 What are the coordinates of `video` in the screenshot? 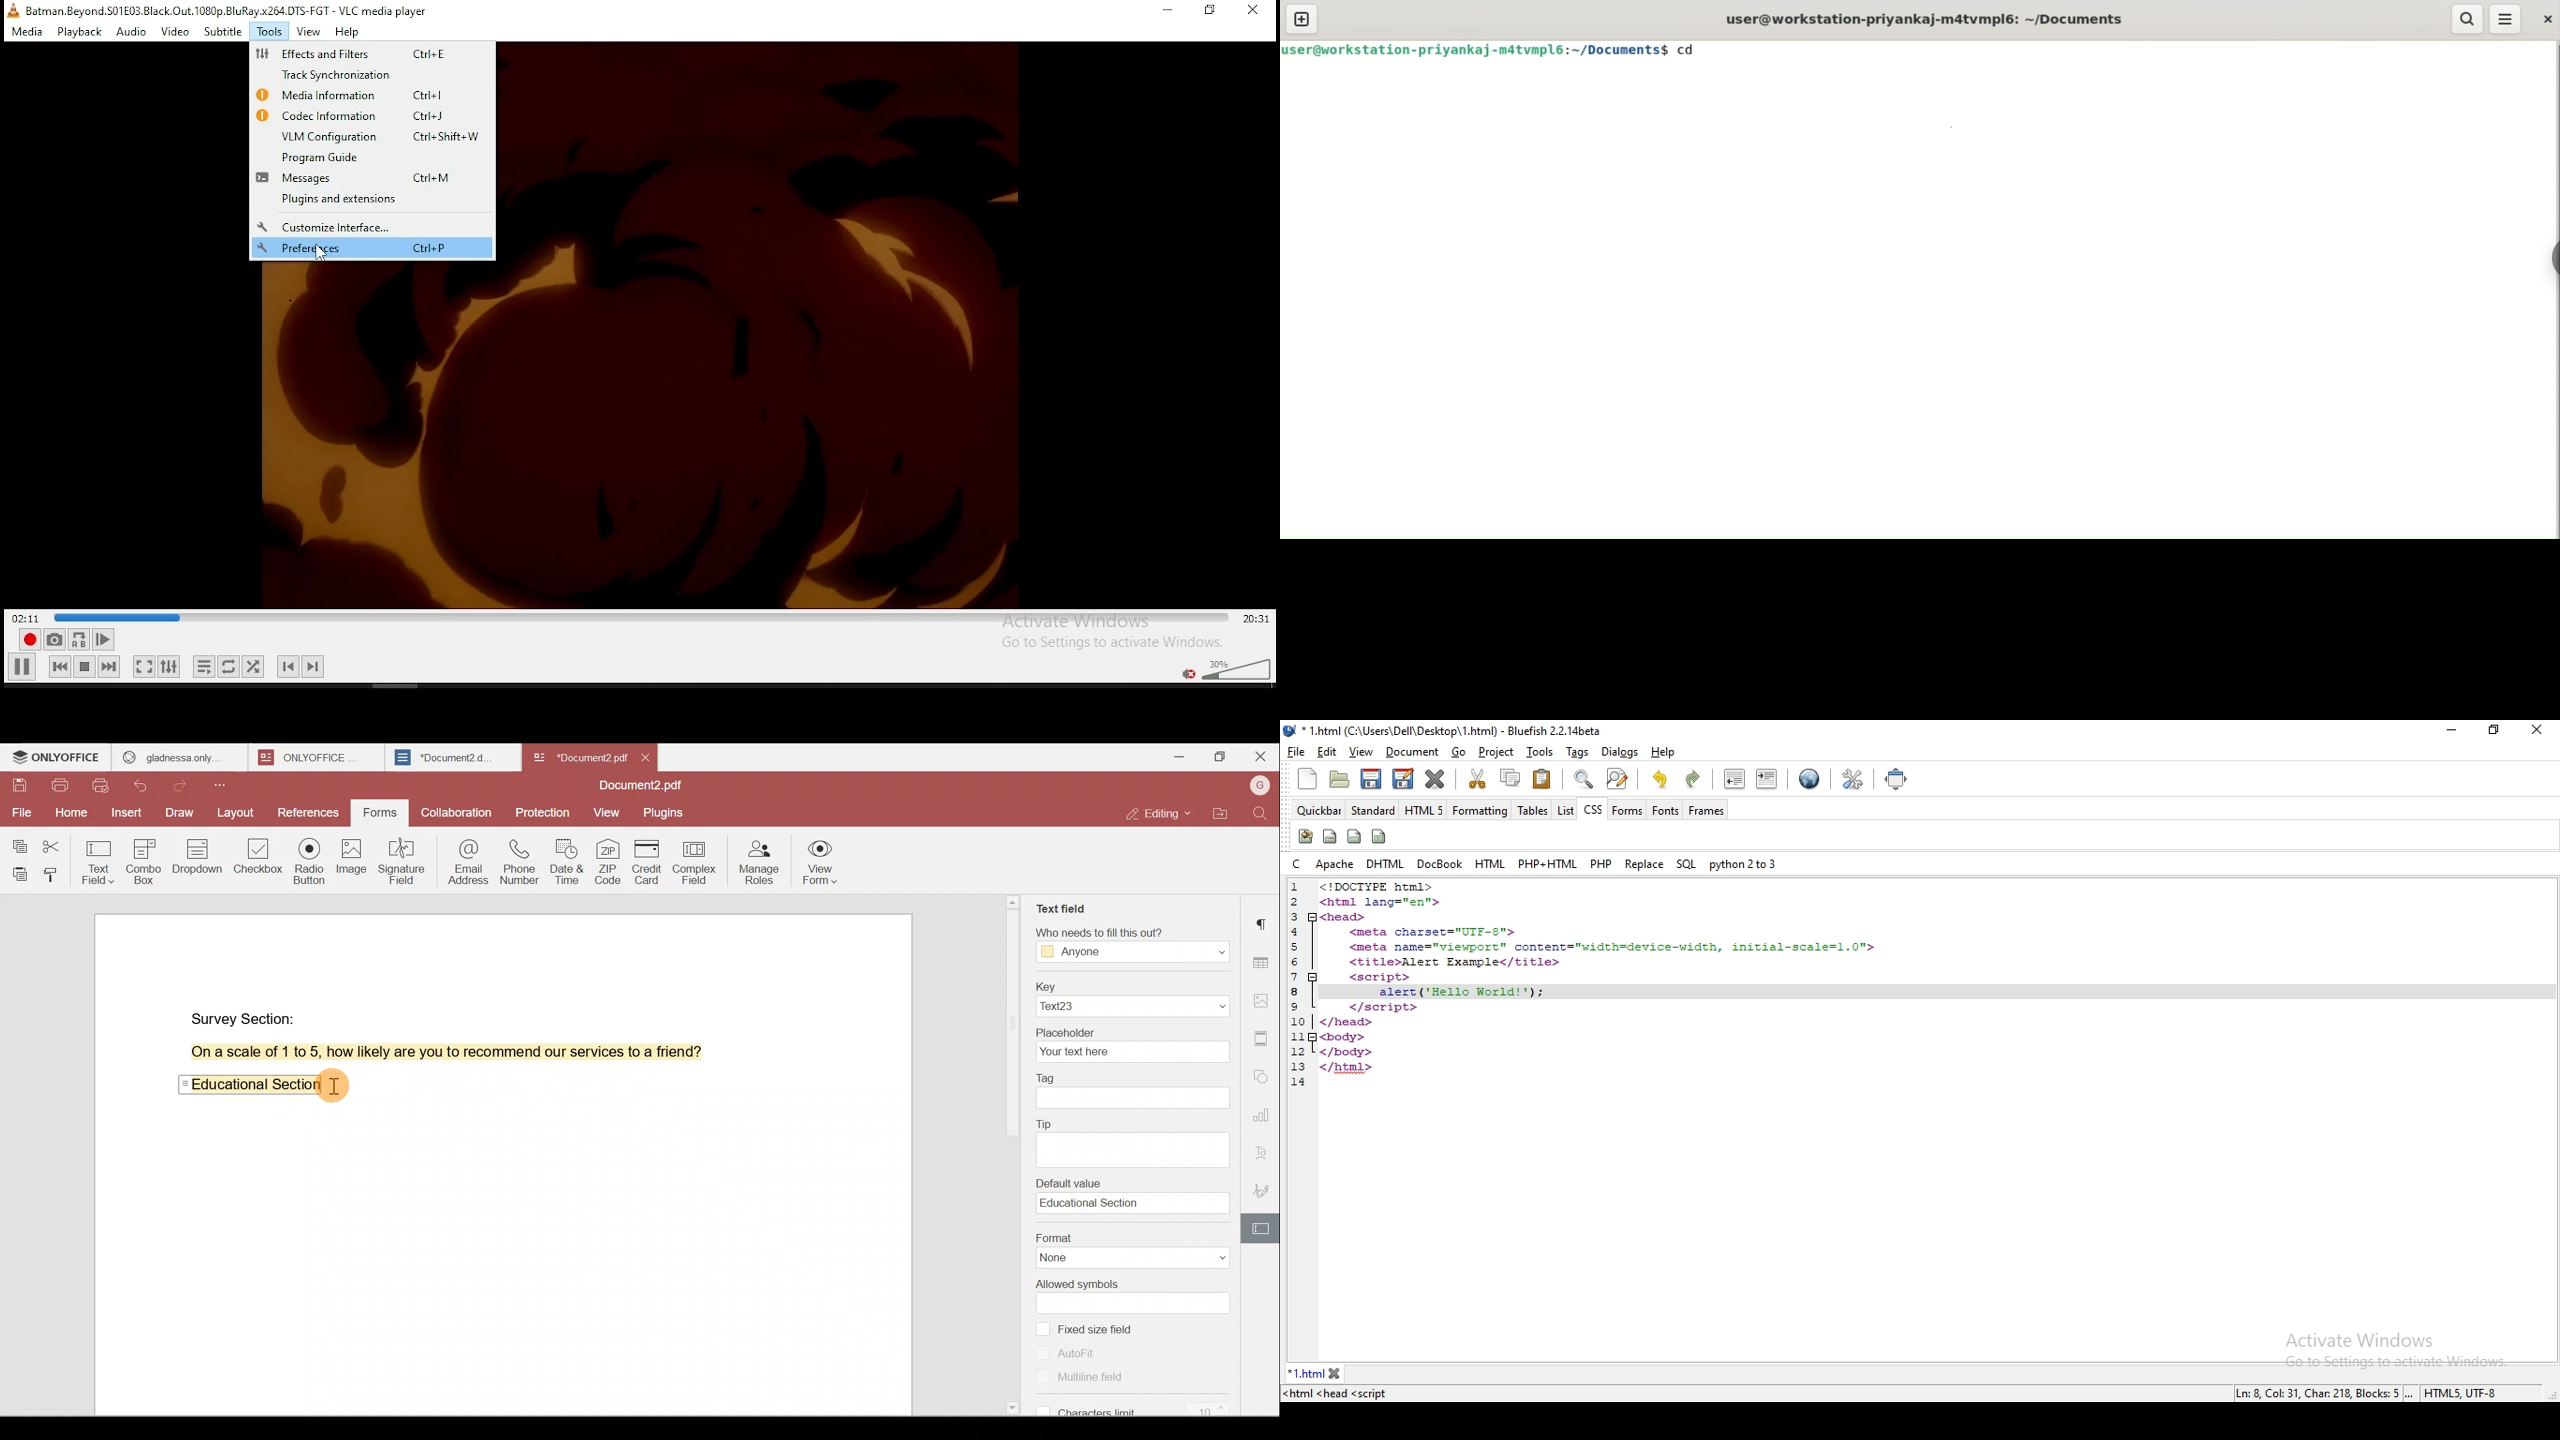 It's located at (175, 33).